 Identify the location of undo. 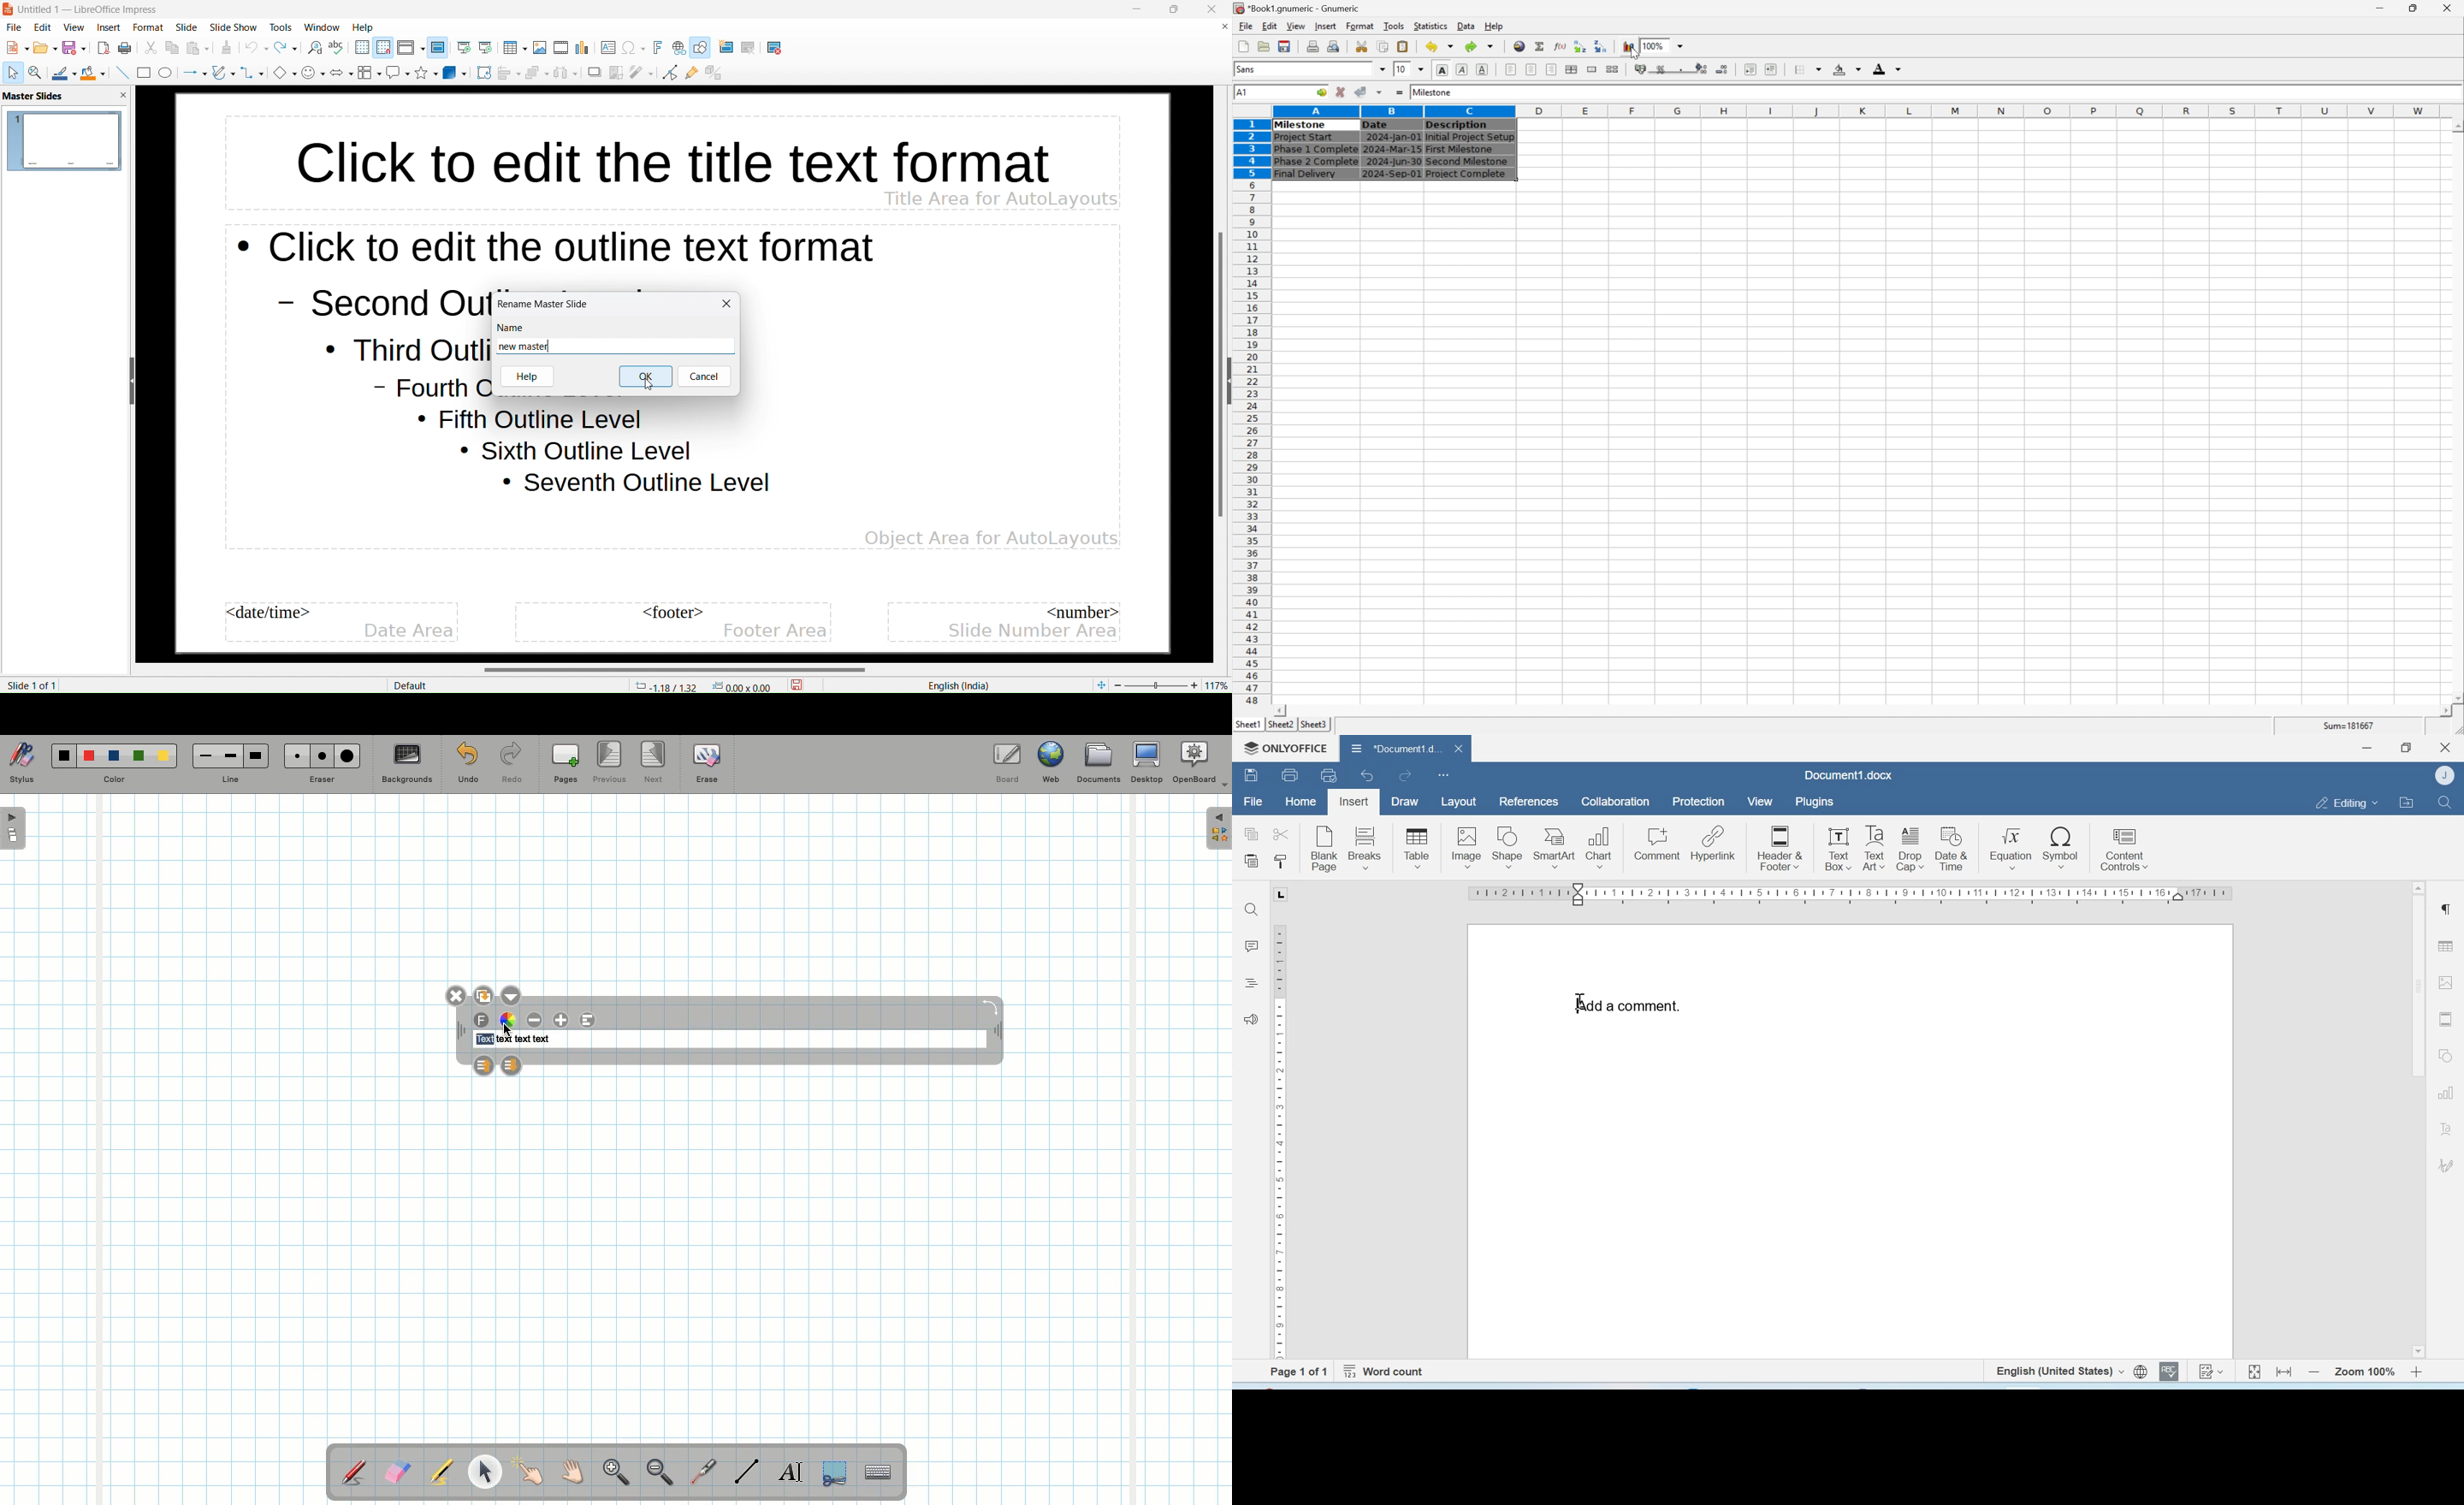
(1442, 47).